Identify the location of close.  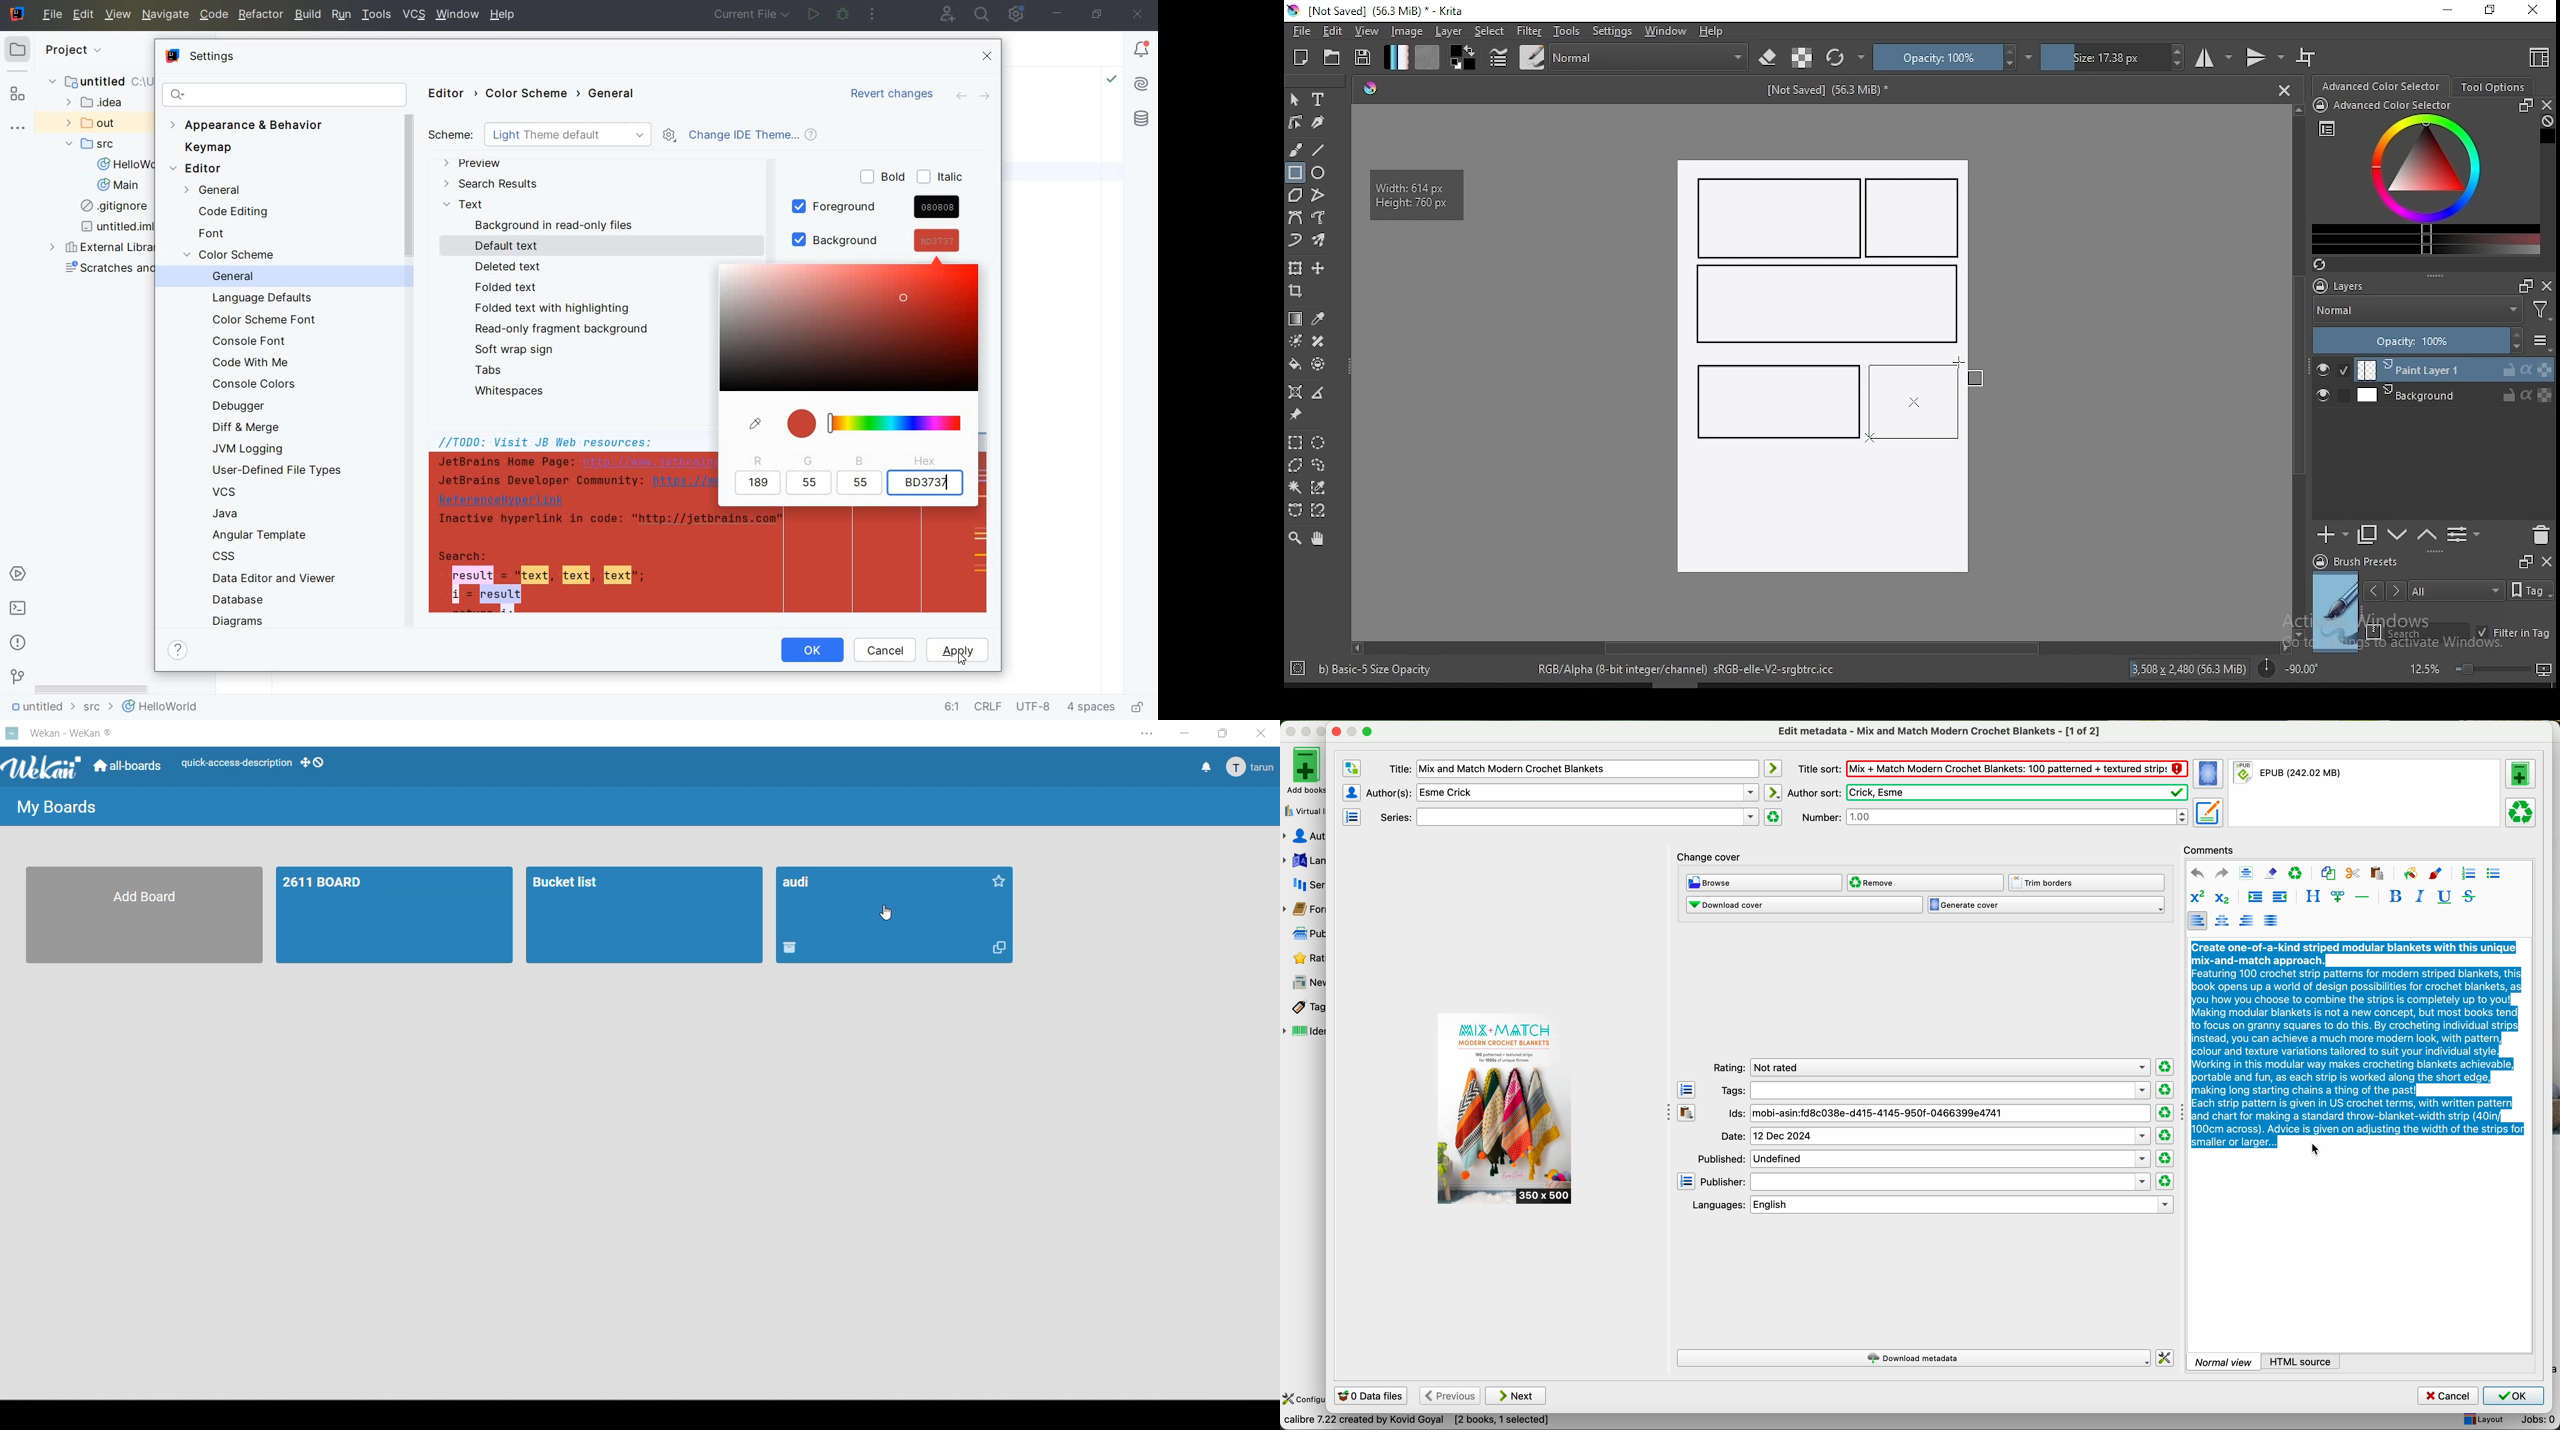
(1139, 15).